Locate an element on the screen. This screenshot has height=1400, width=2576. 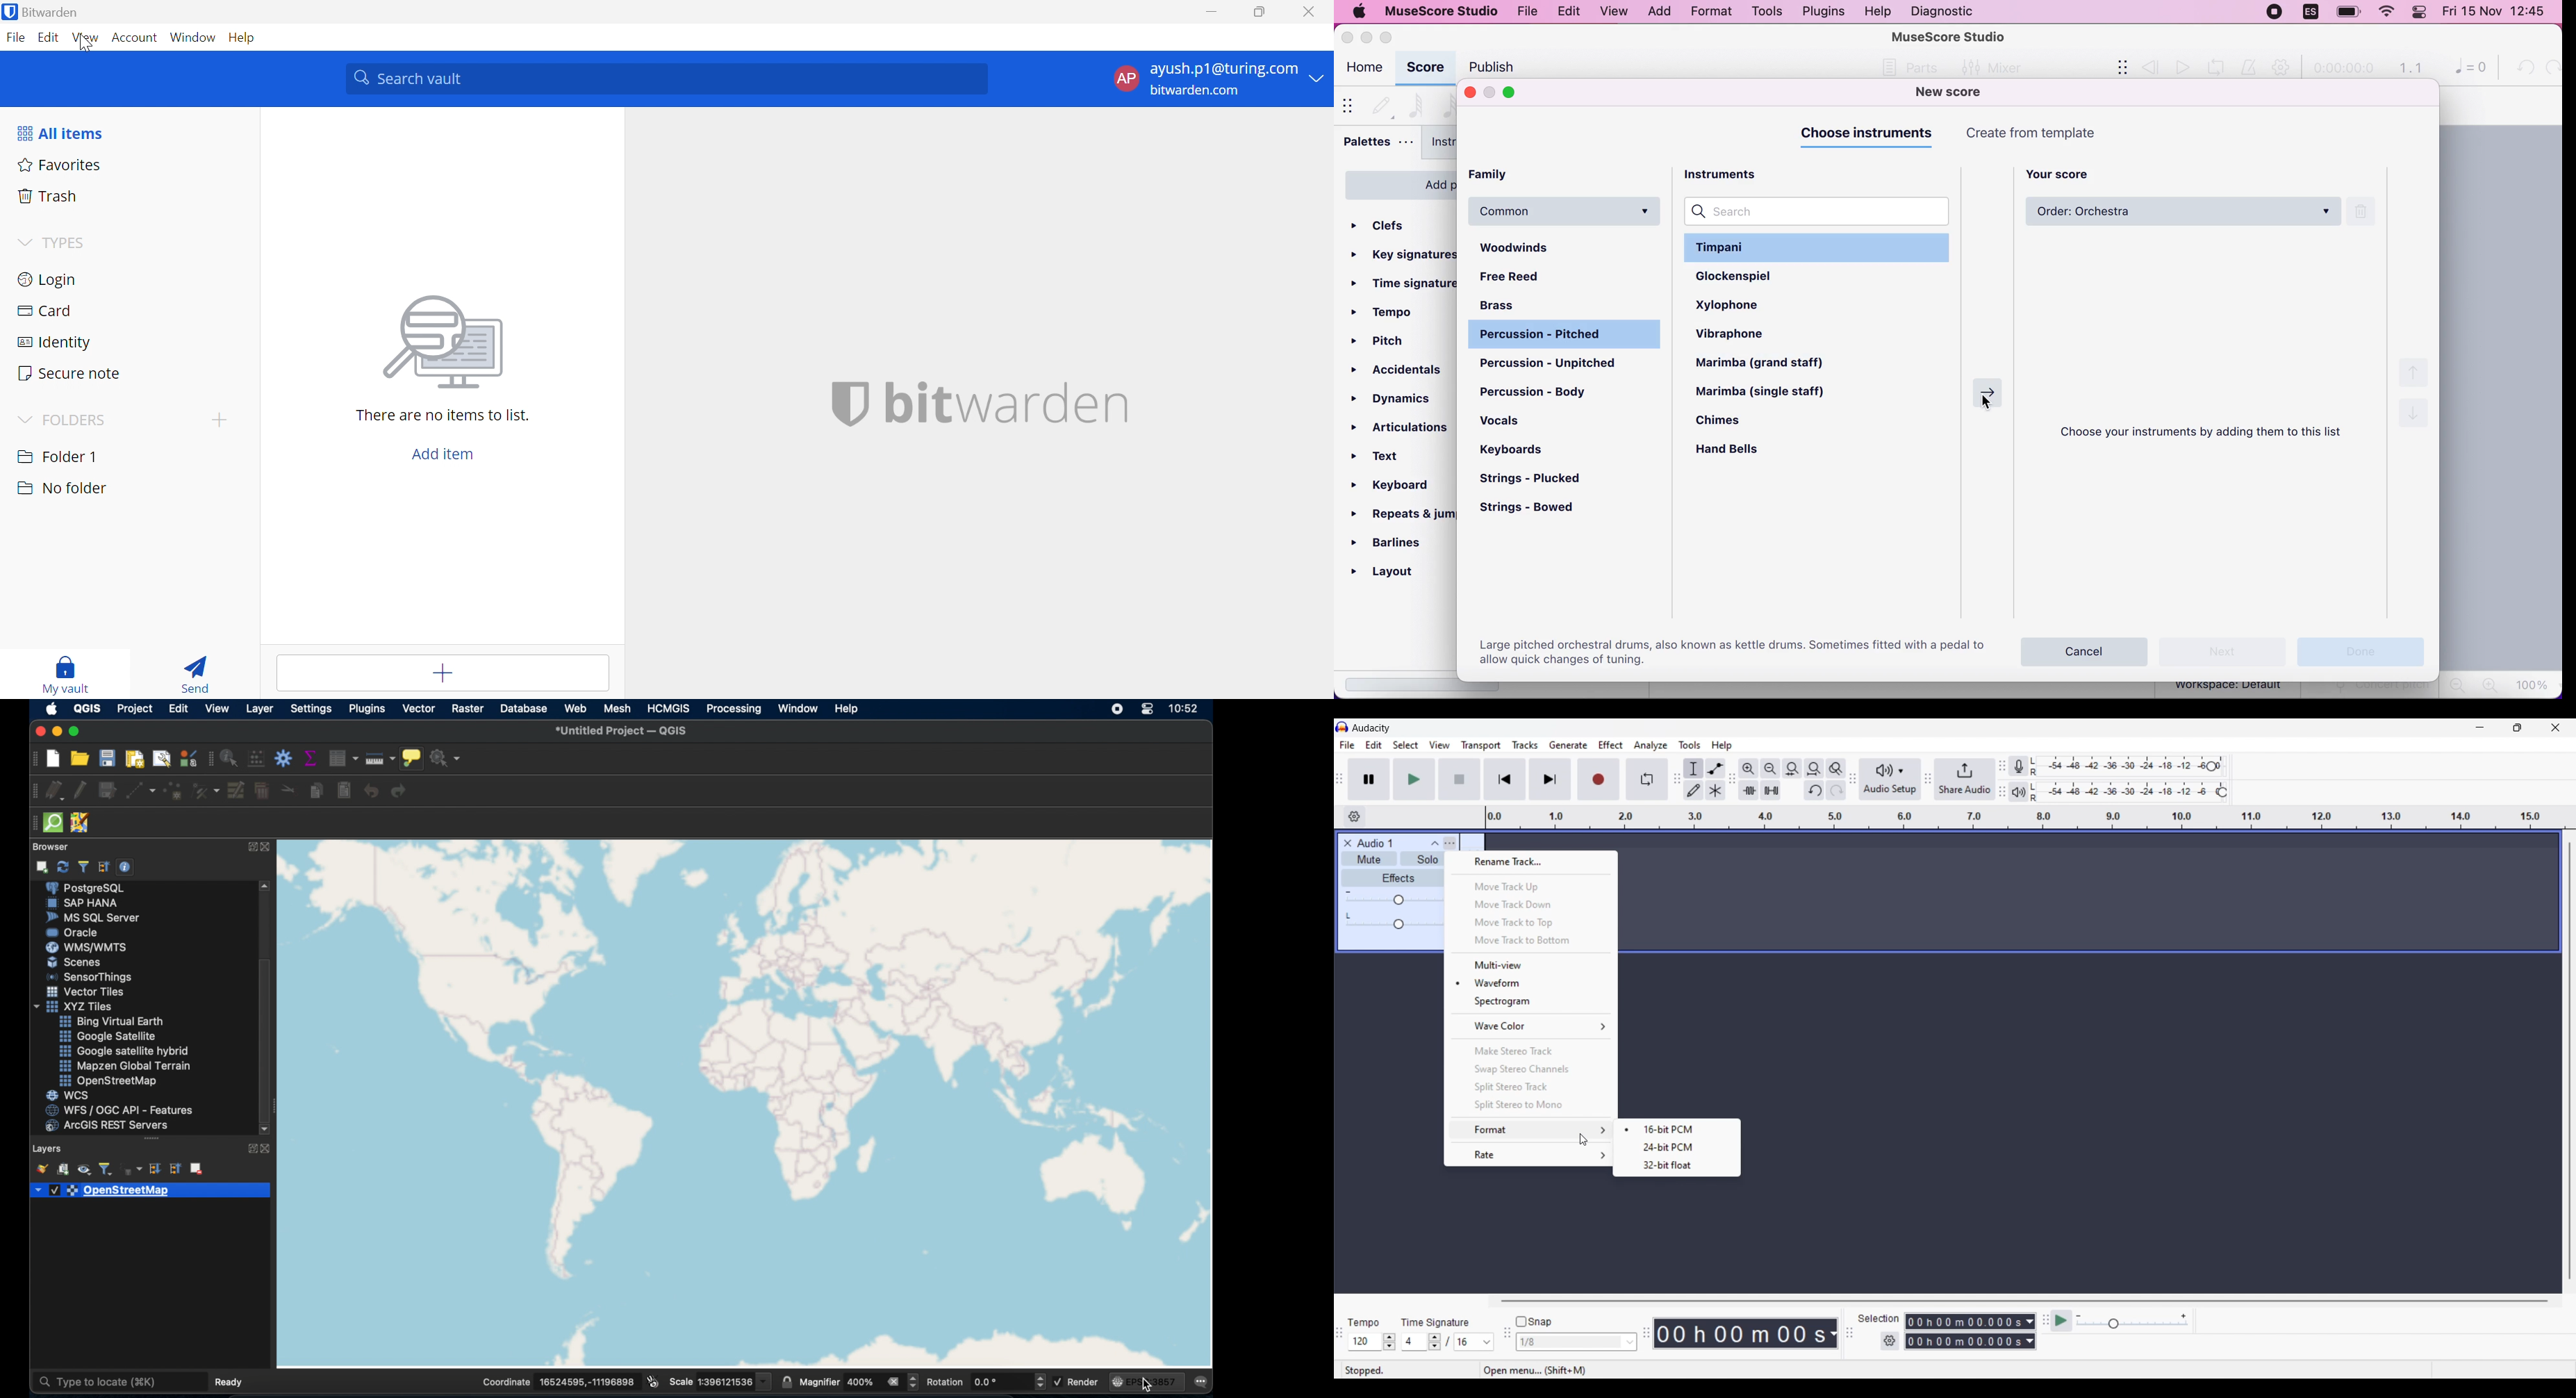
Move track to bottom is located at coordinates (1531, 941).